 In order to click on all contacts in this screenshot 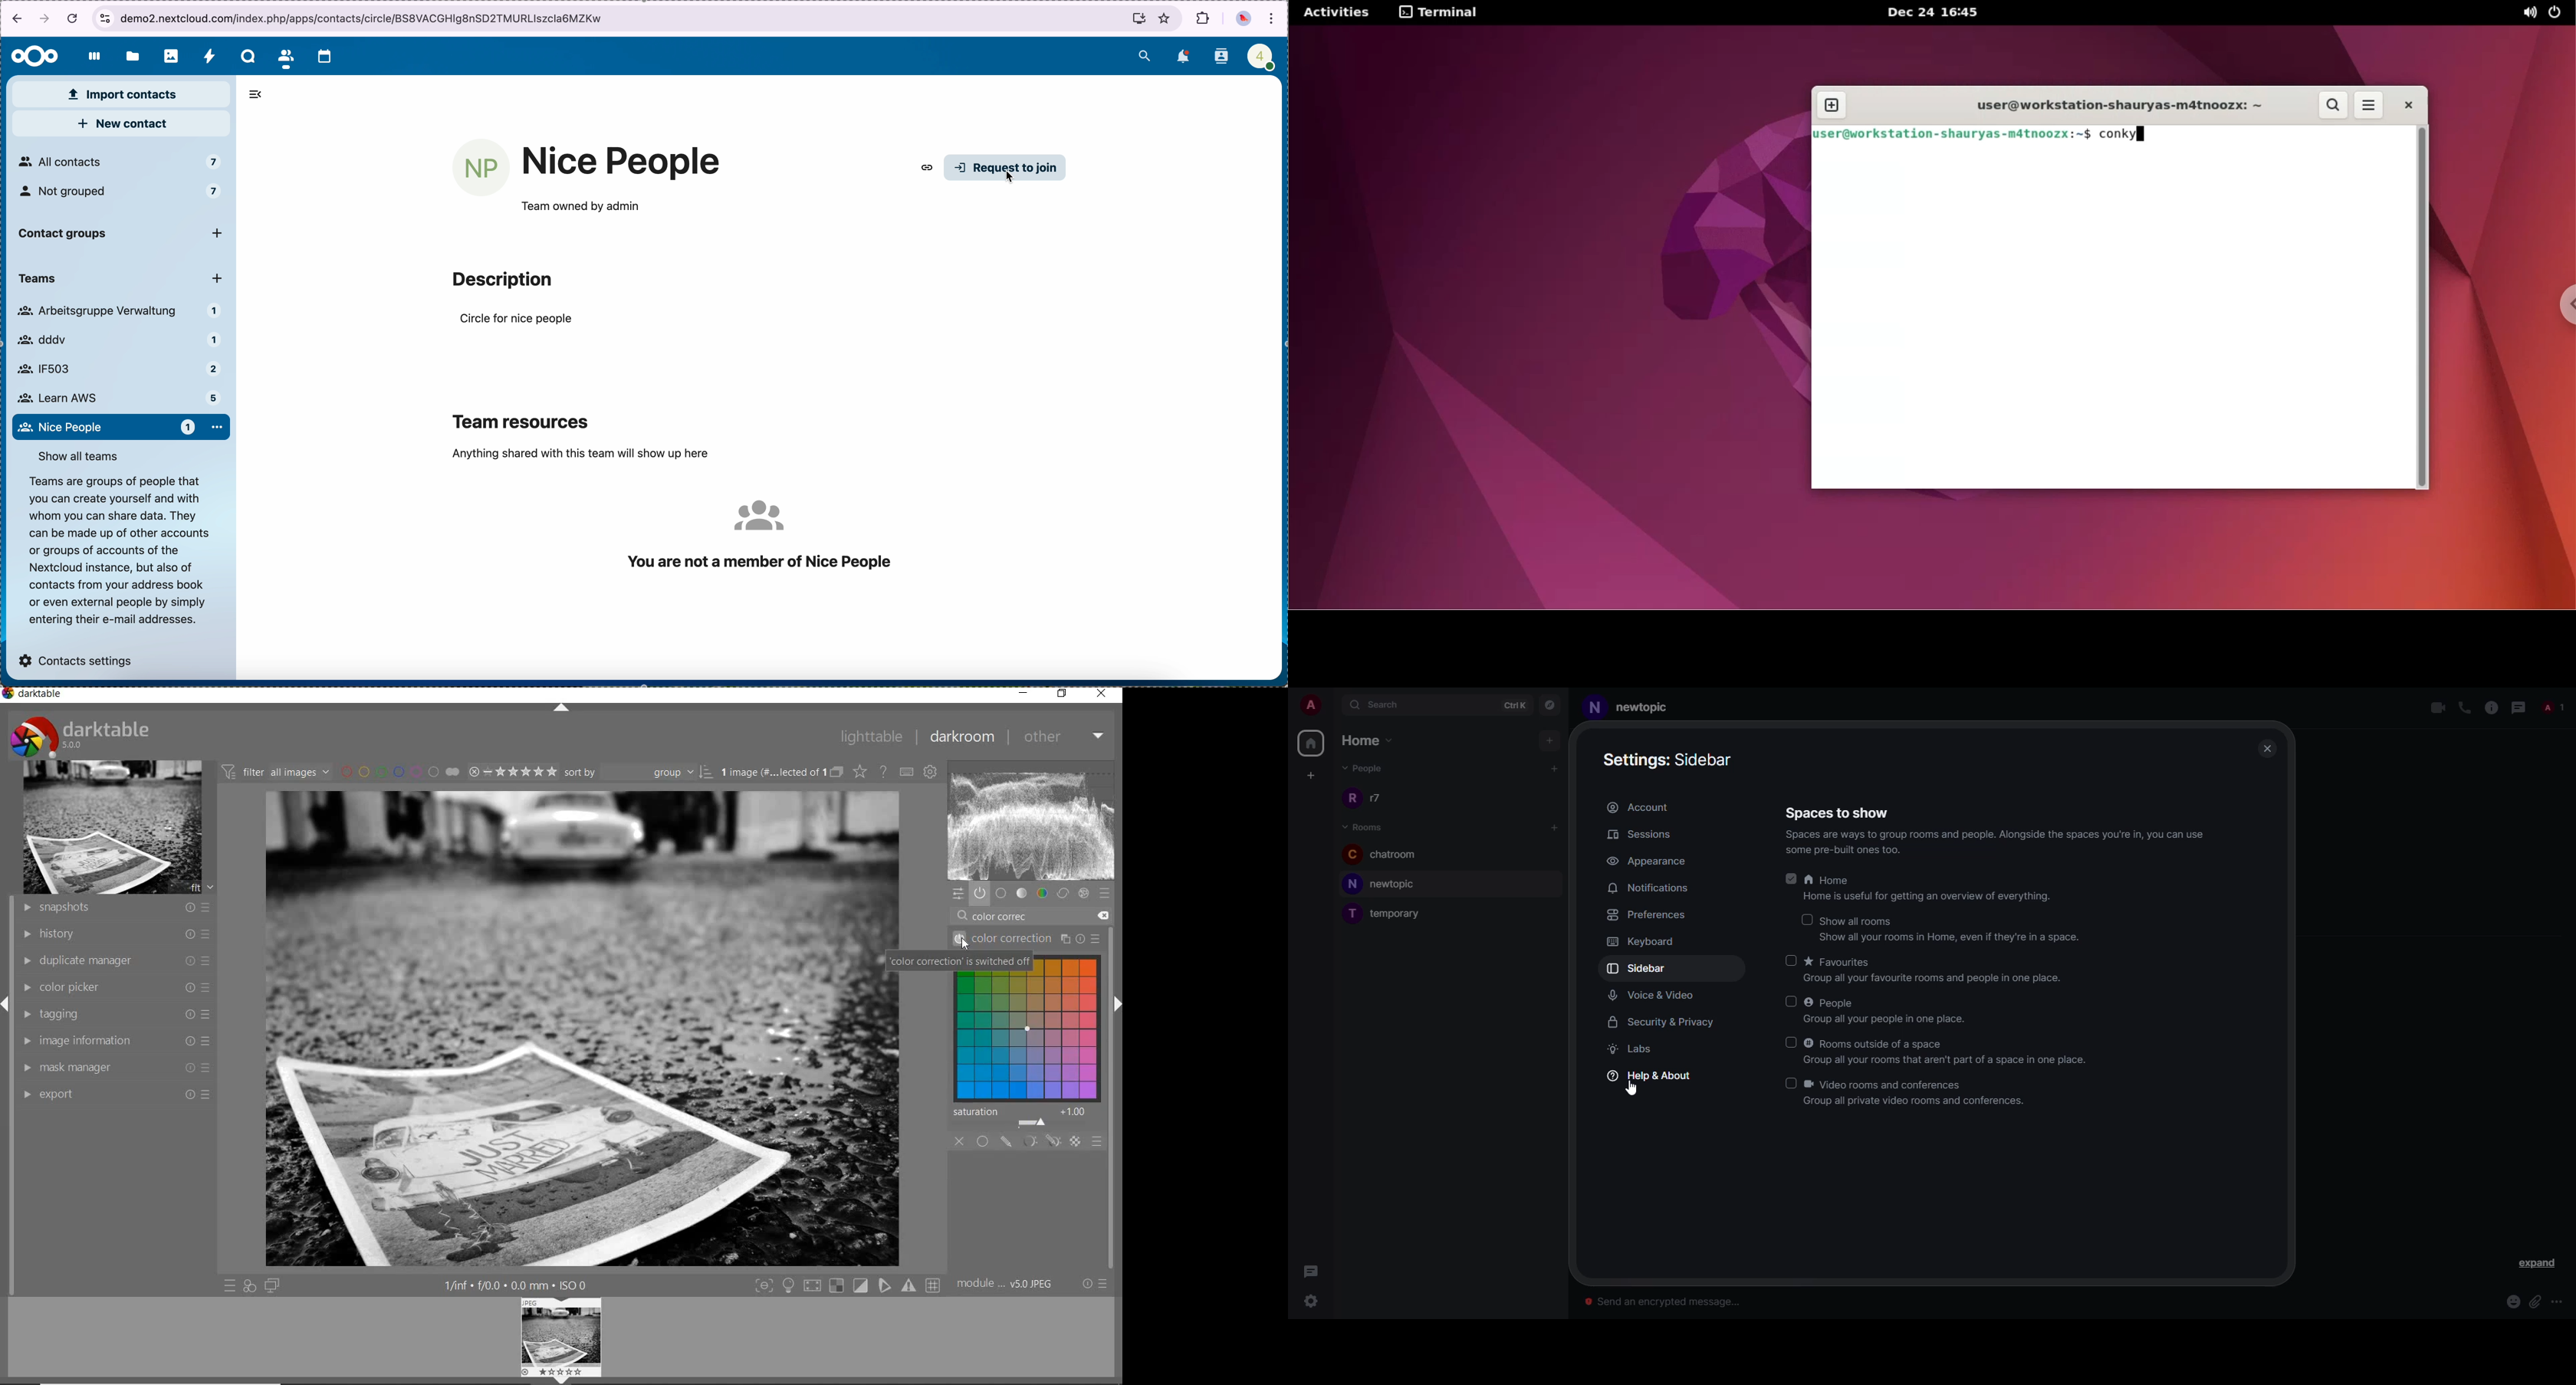, I will do `click(119, 162)`.